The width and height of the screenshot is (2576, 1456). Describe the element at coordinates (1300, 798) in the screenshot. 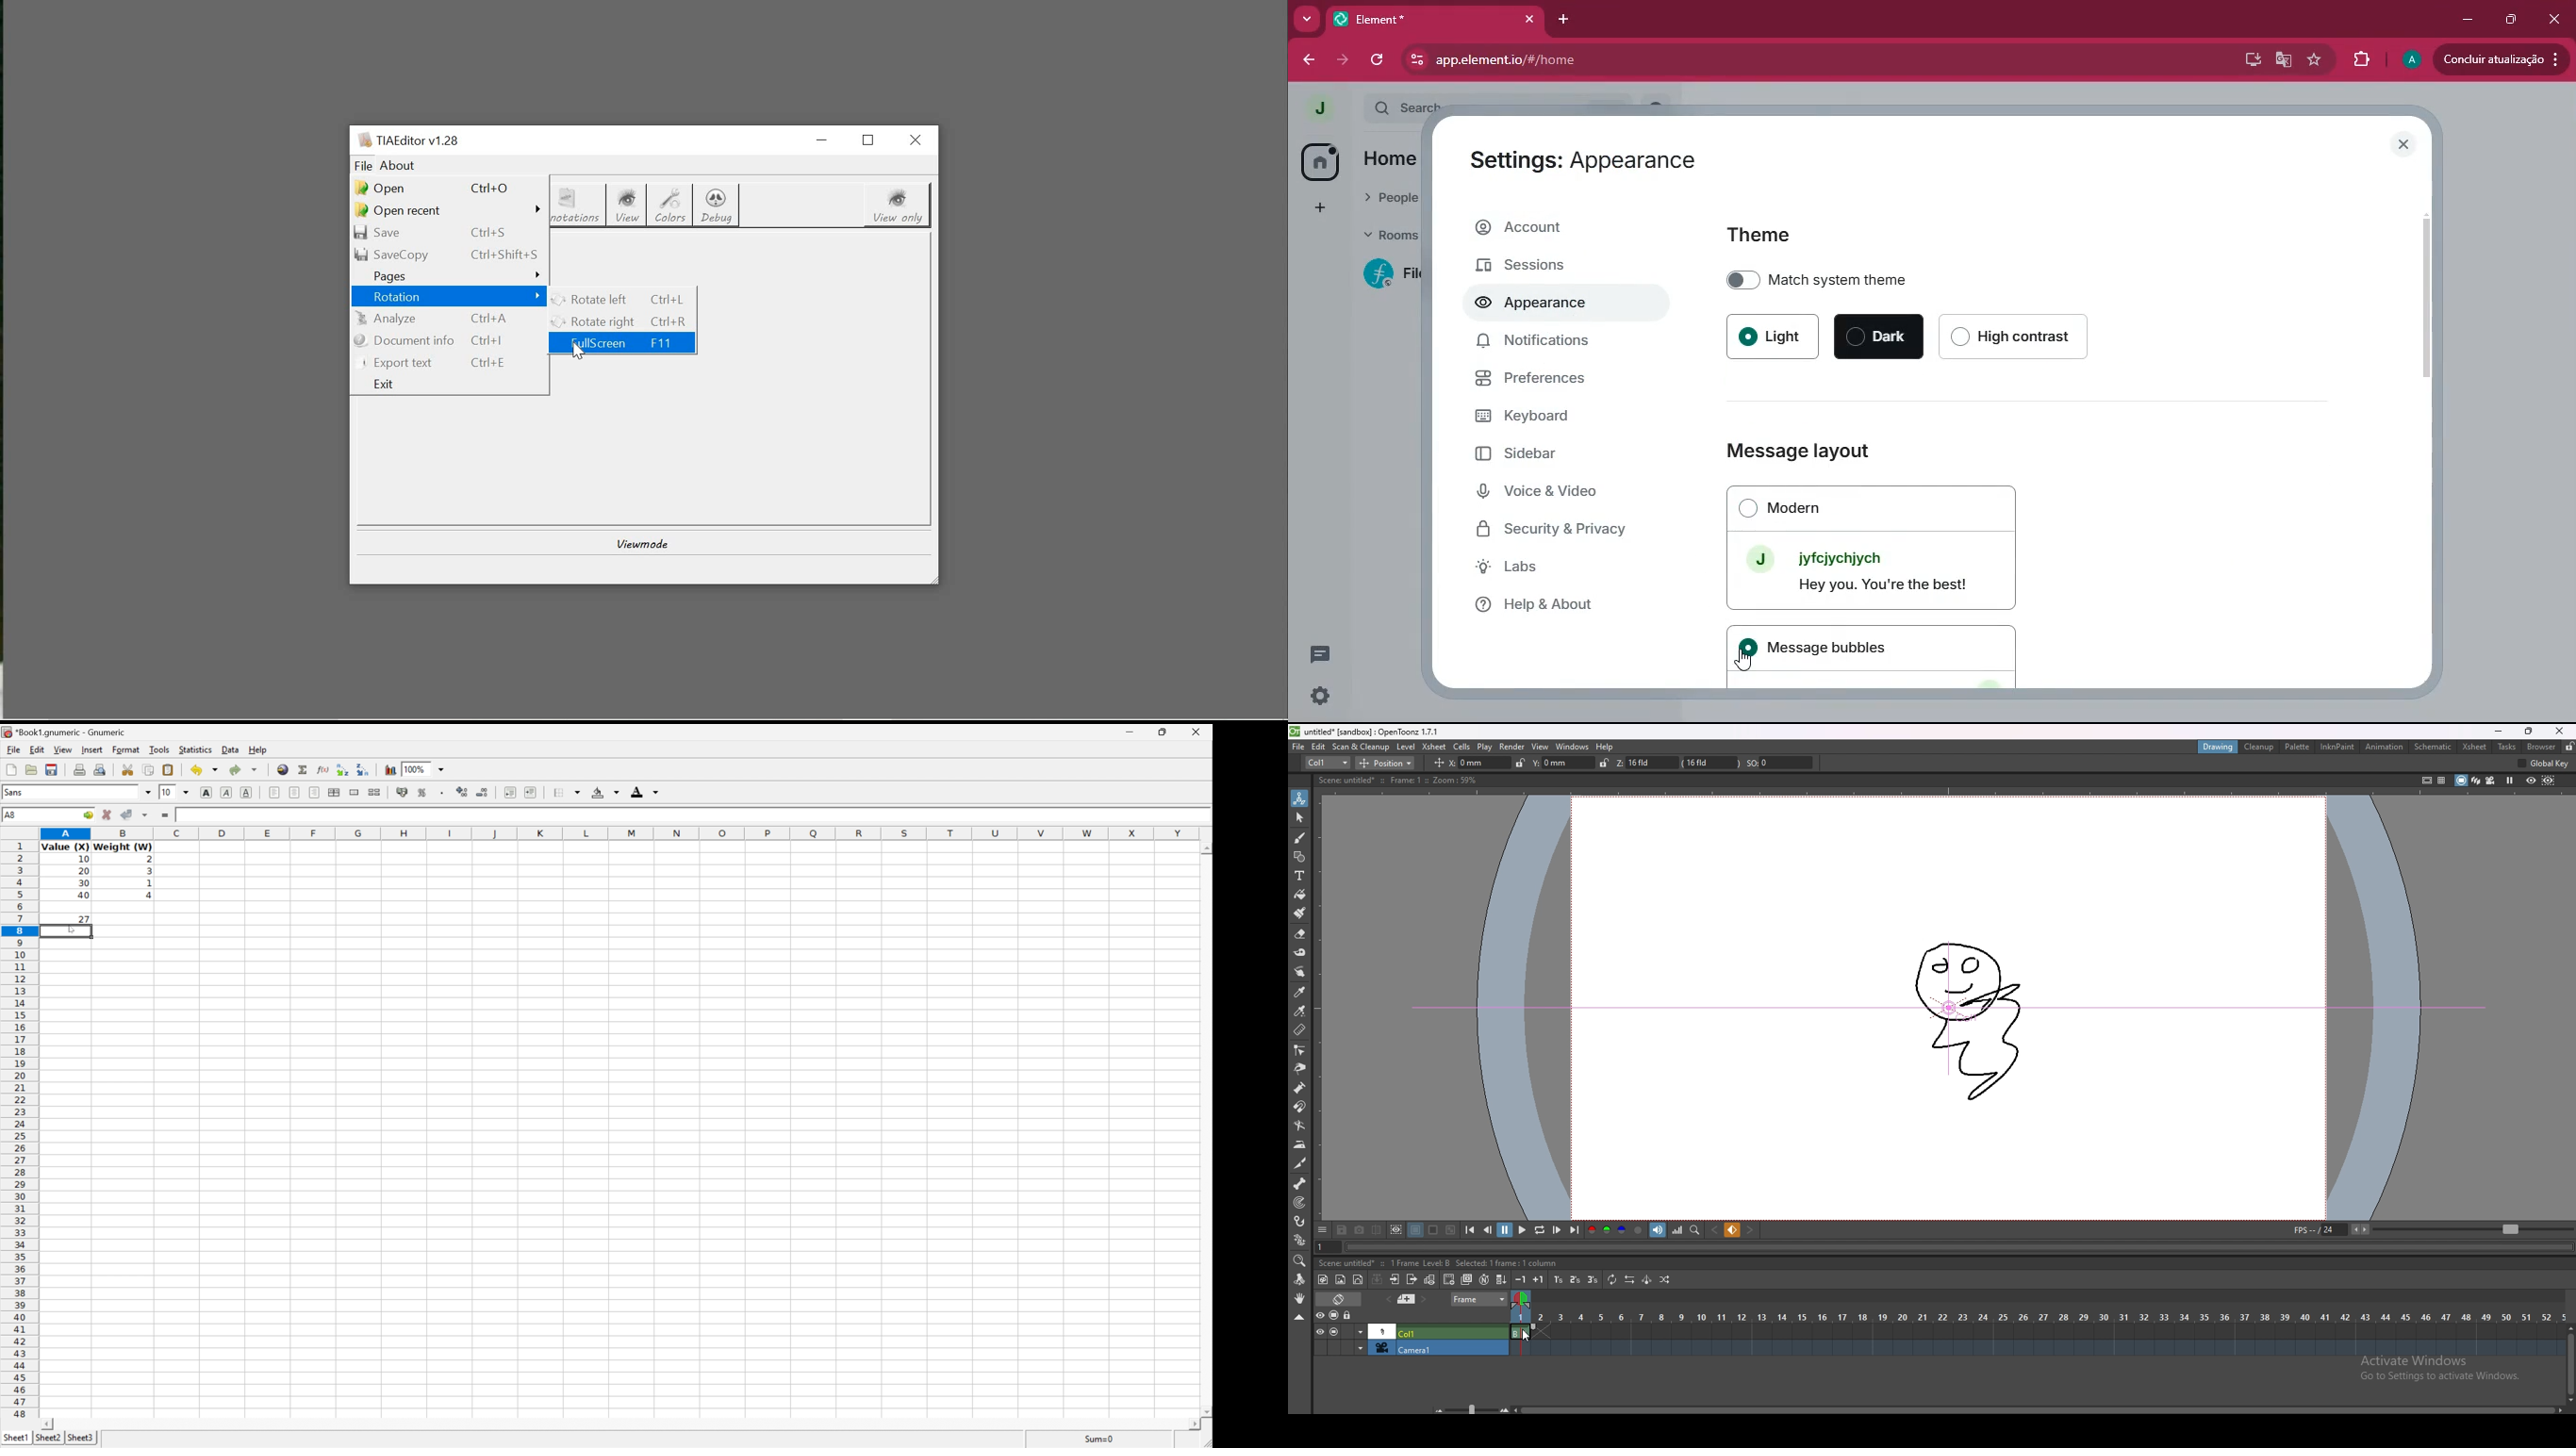

I see `animate` at that location.